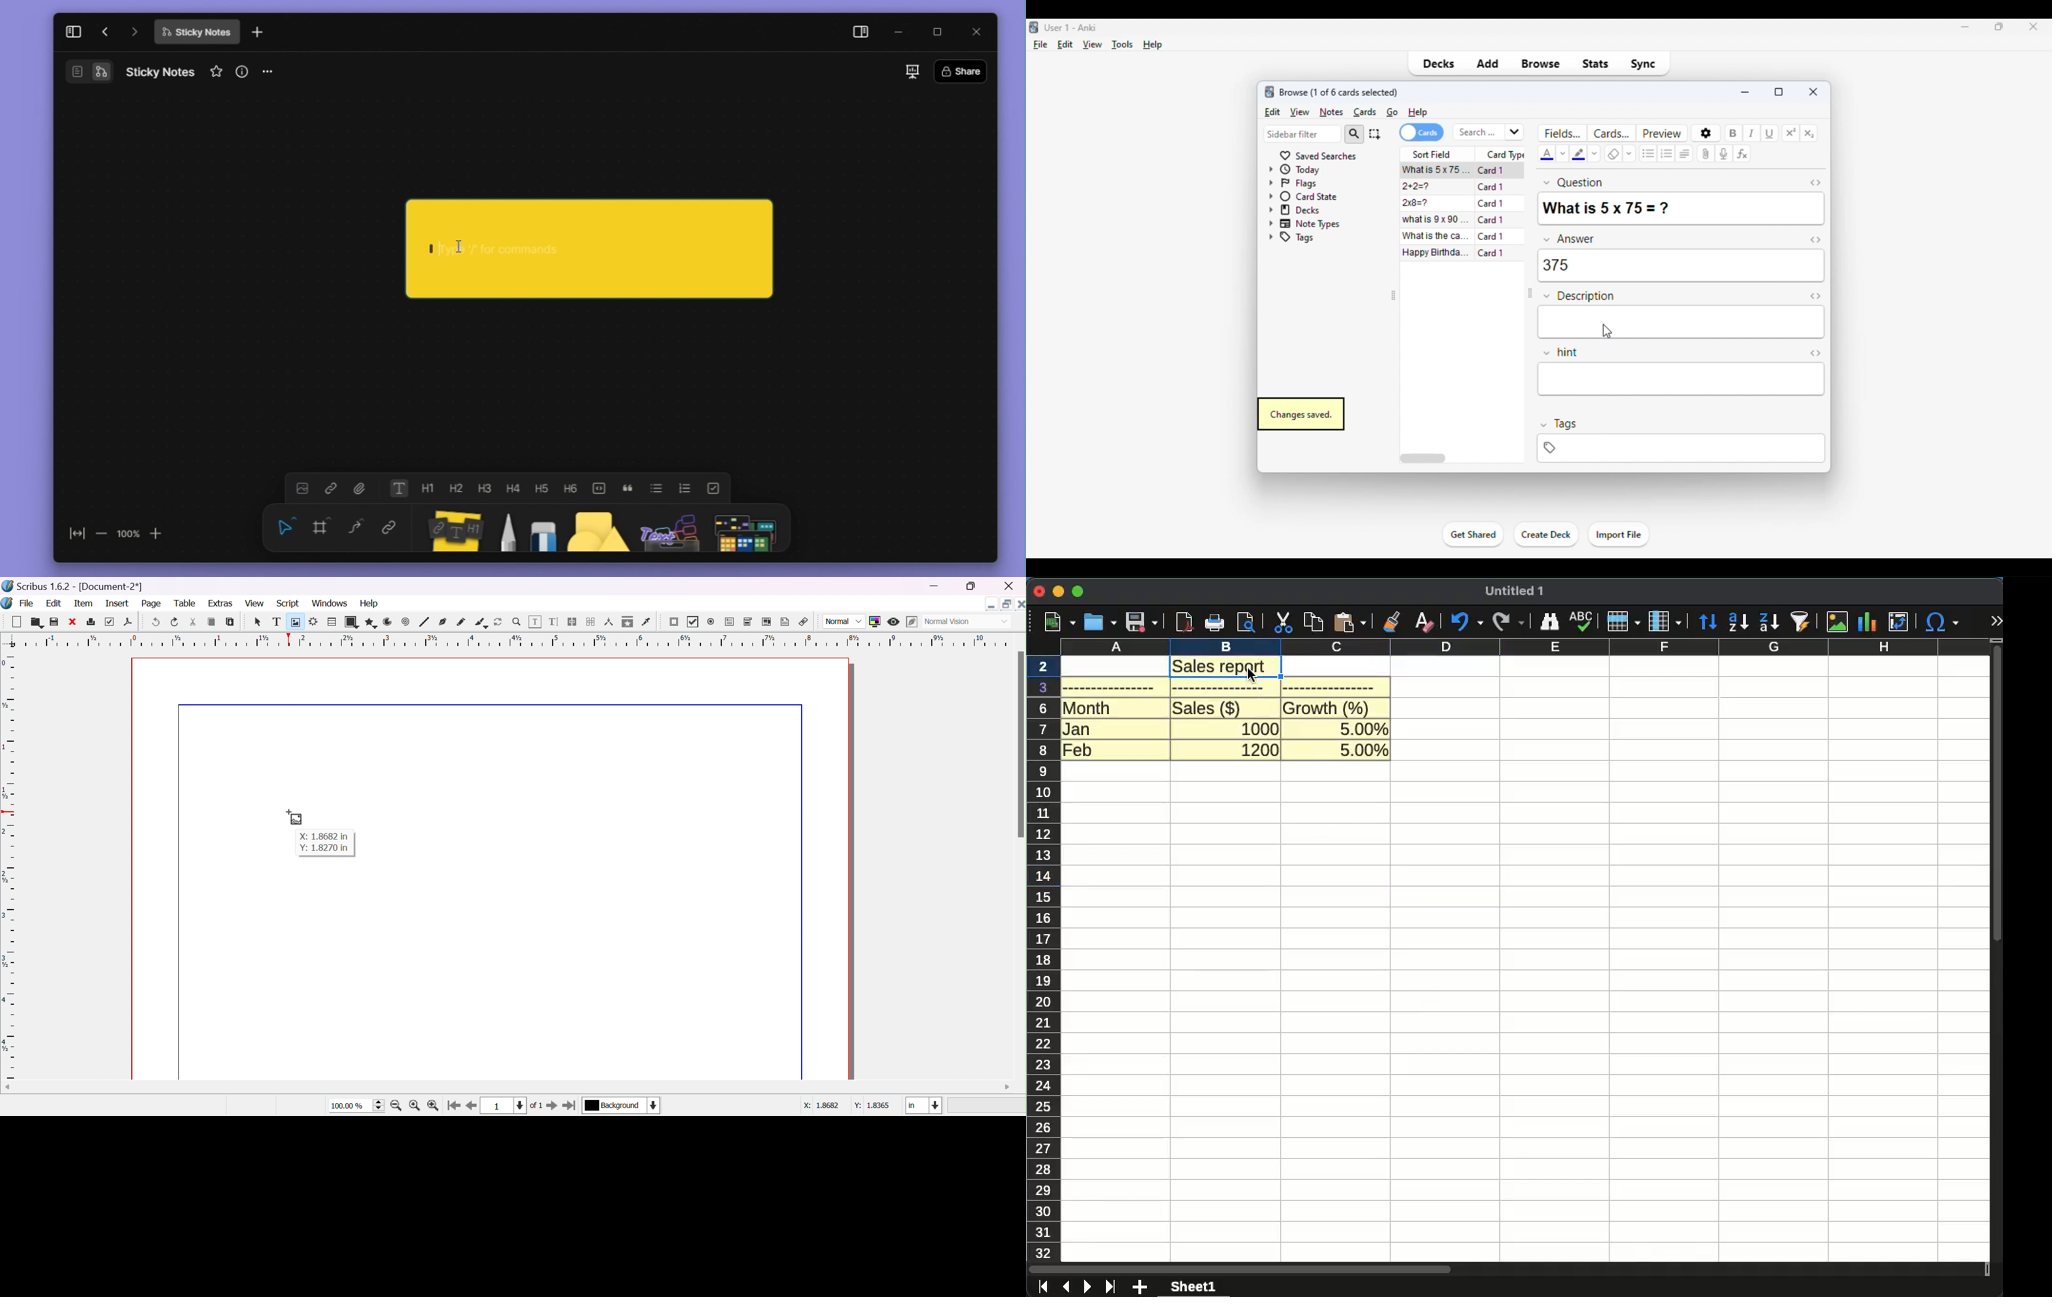 The width and height of the screenshot is (2072, 1316). I want to click on block quote, so click(630, 490).